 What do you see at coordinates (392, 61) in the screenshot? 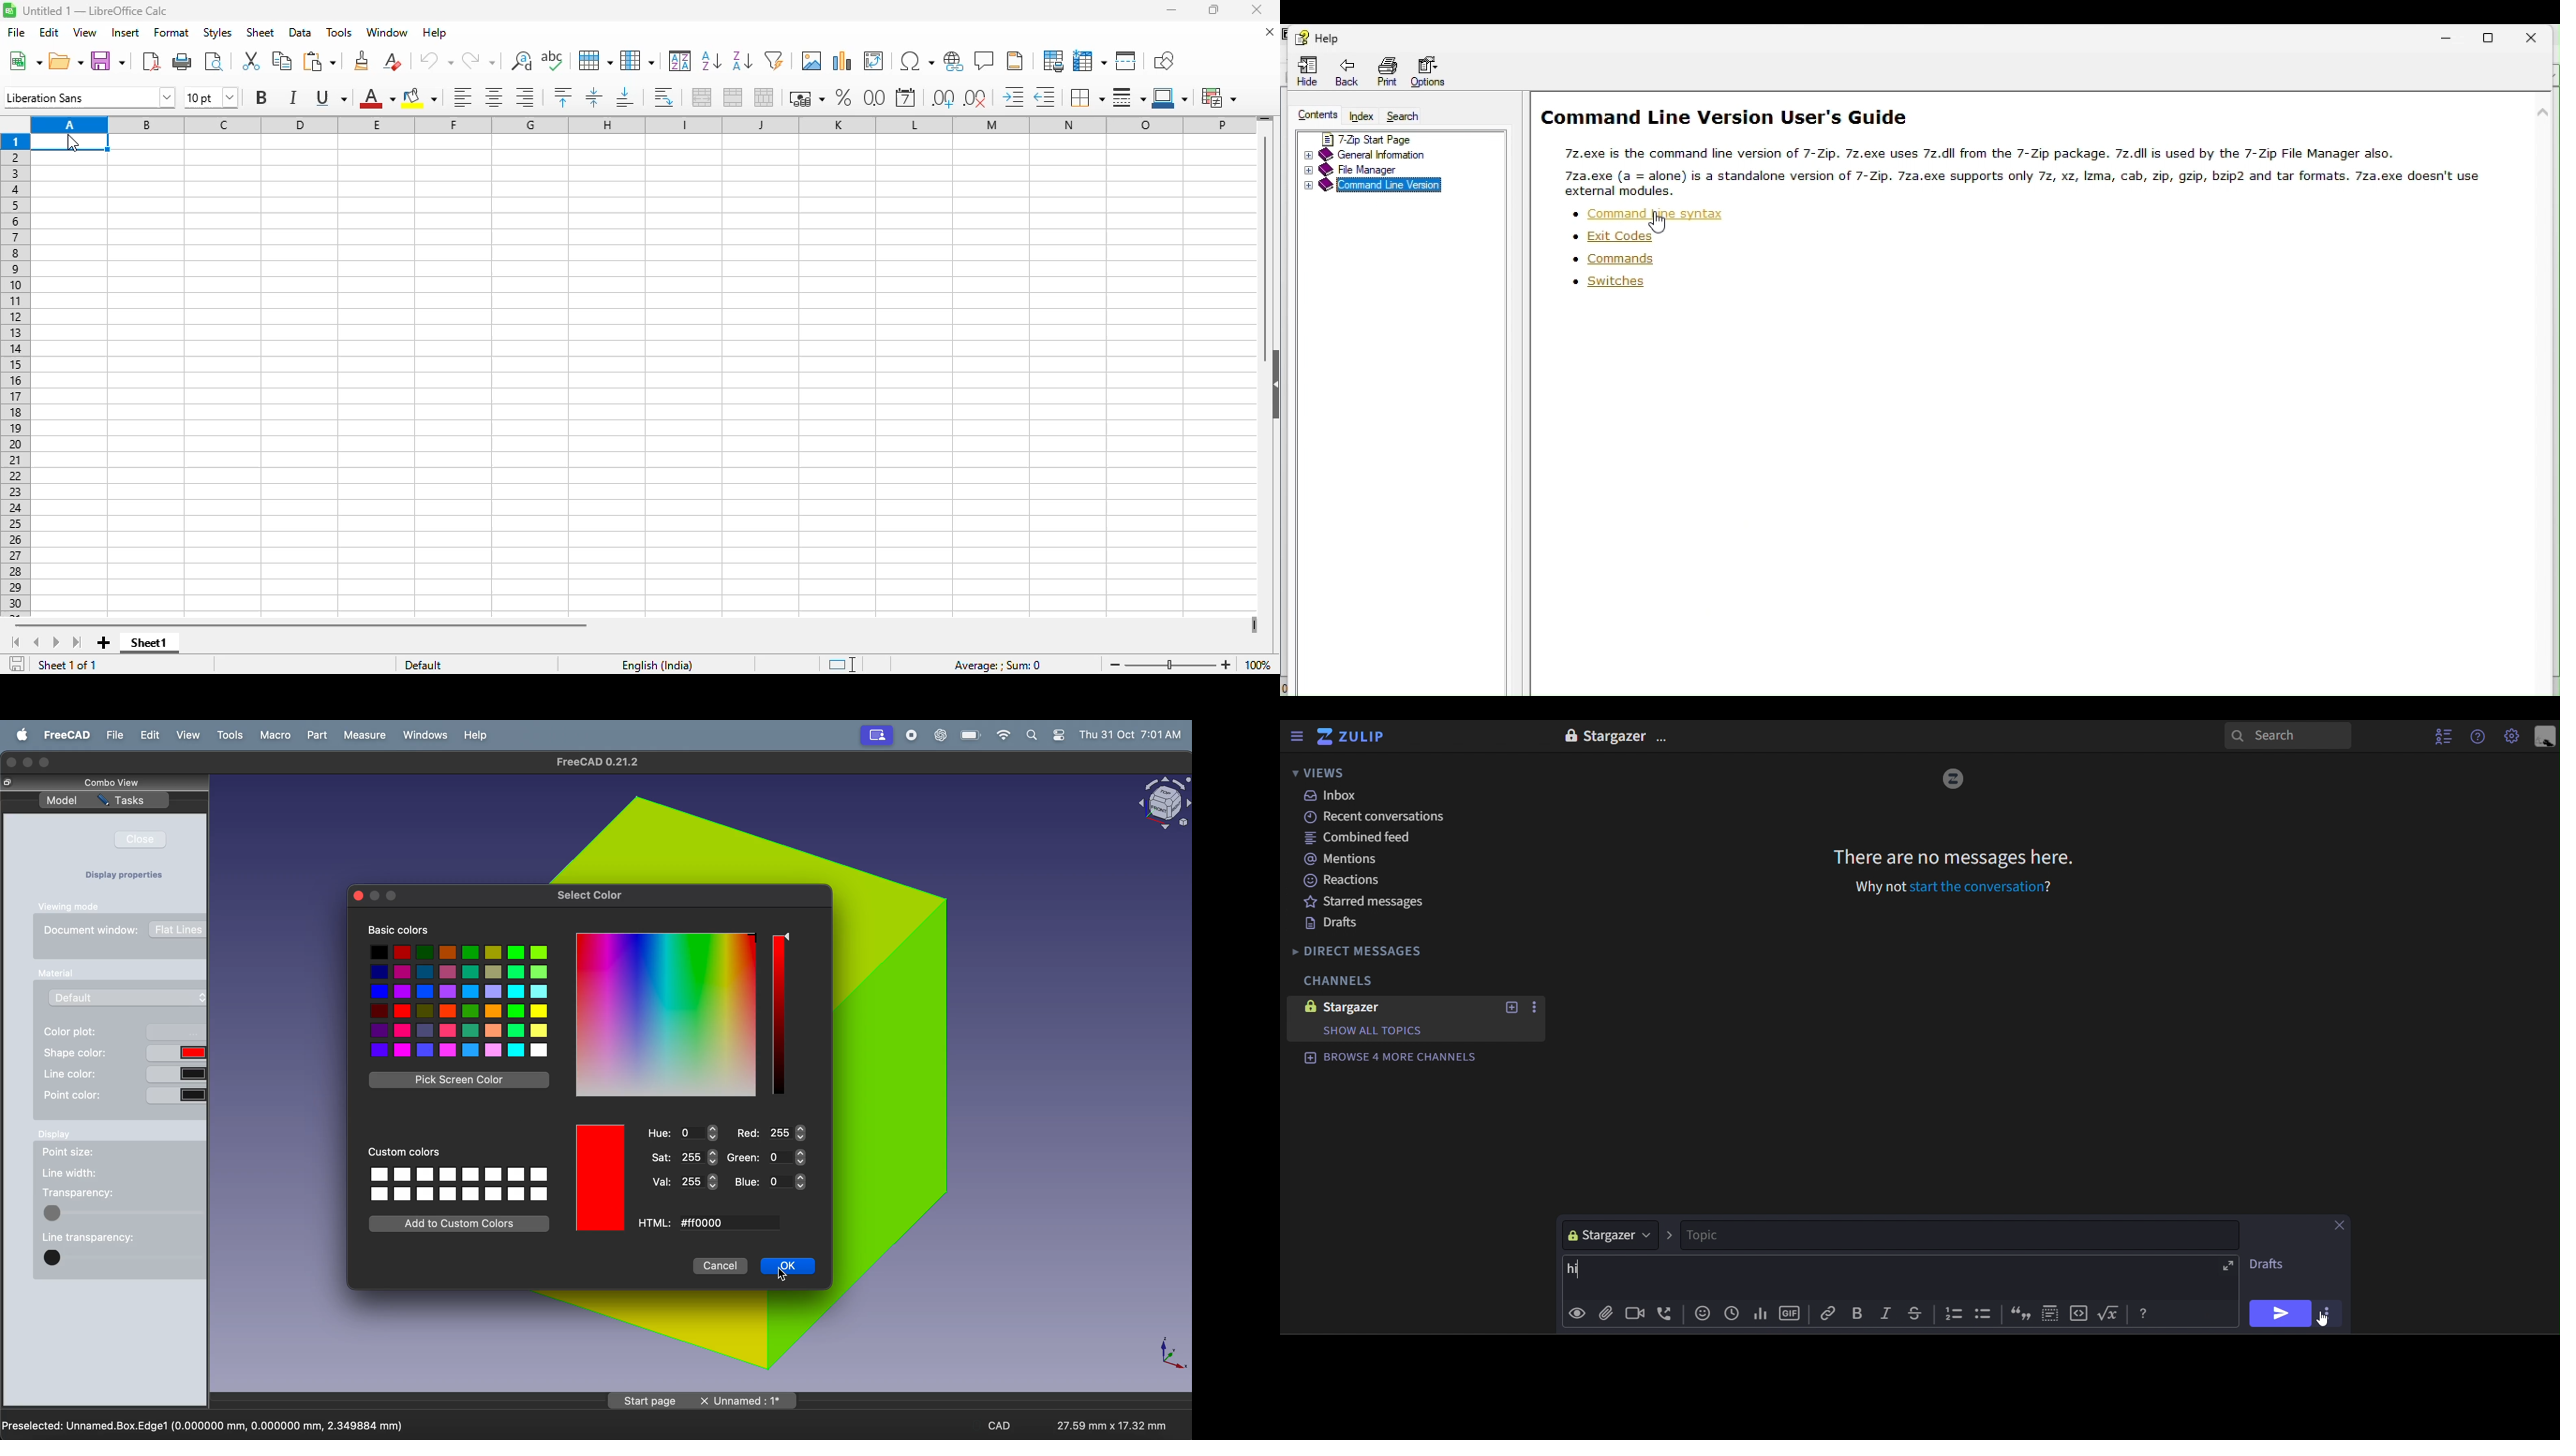
I see `clear direct formatting` at bounding box center [392, 61].